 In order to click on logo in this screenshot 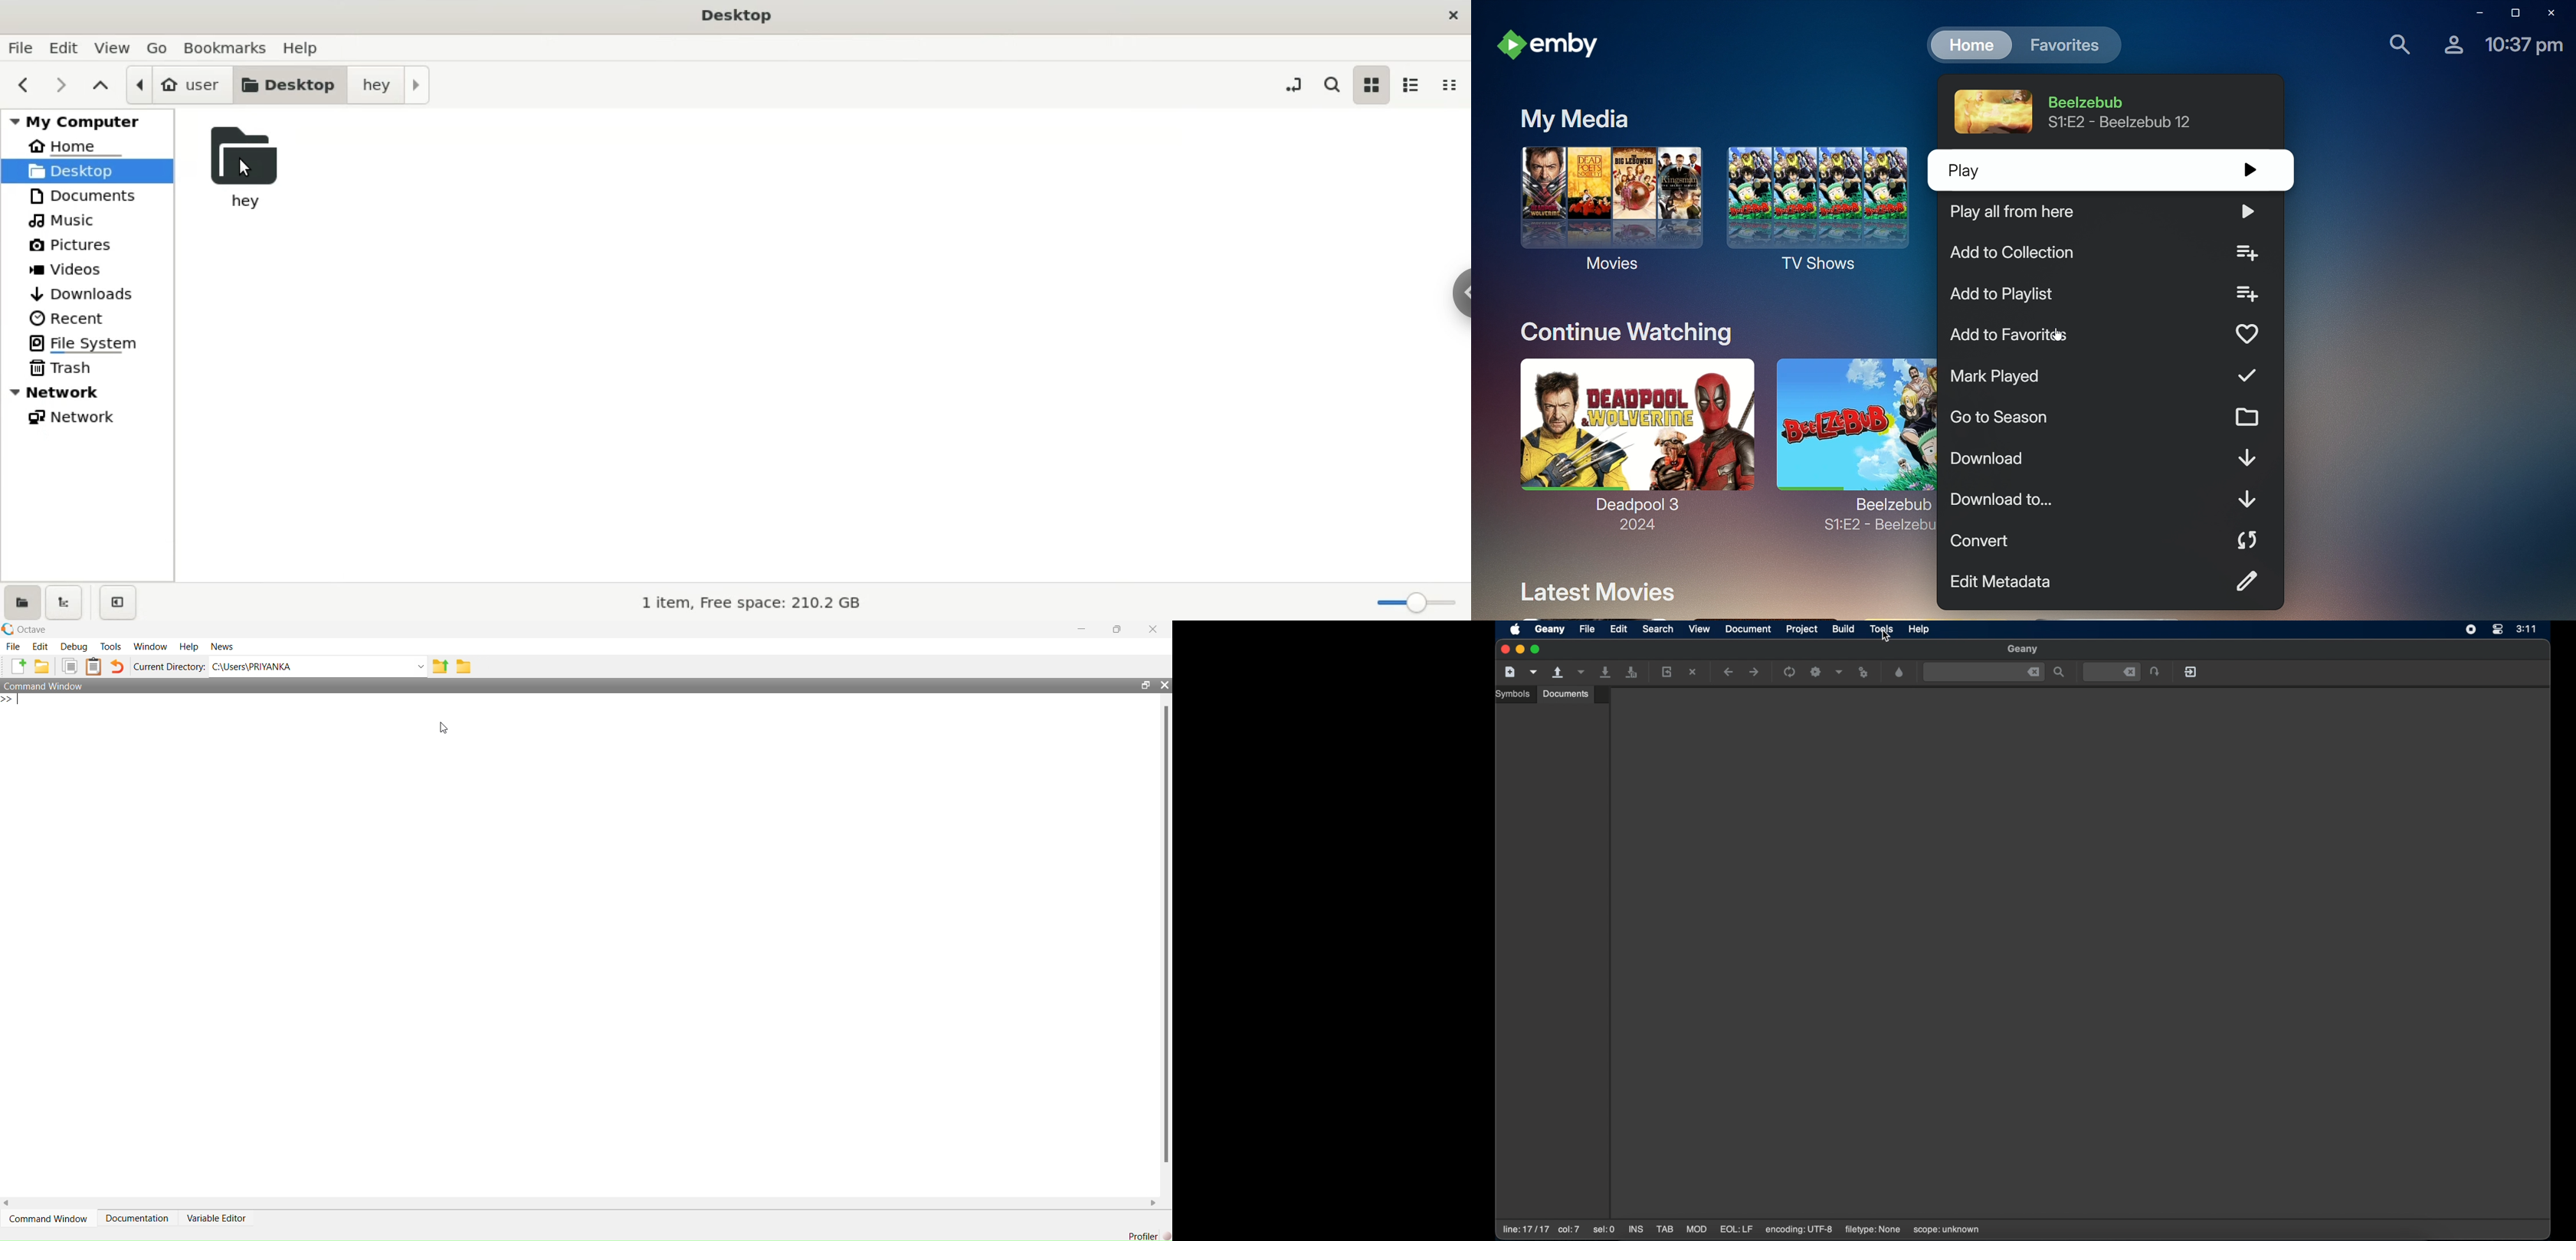, I will do `click(9, 630)`.